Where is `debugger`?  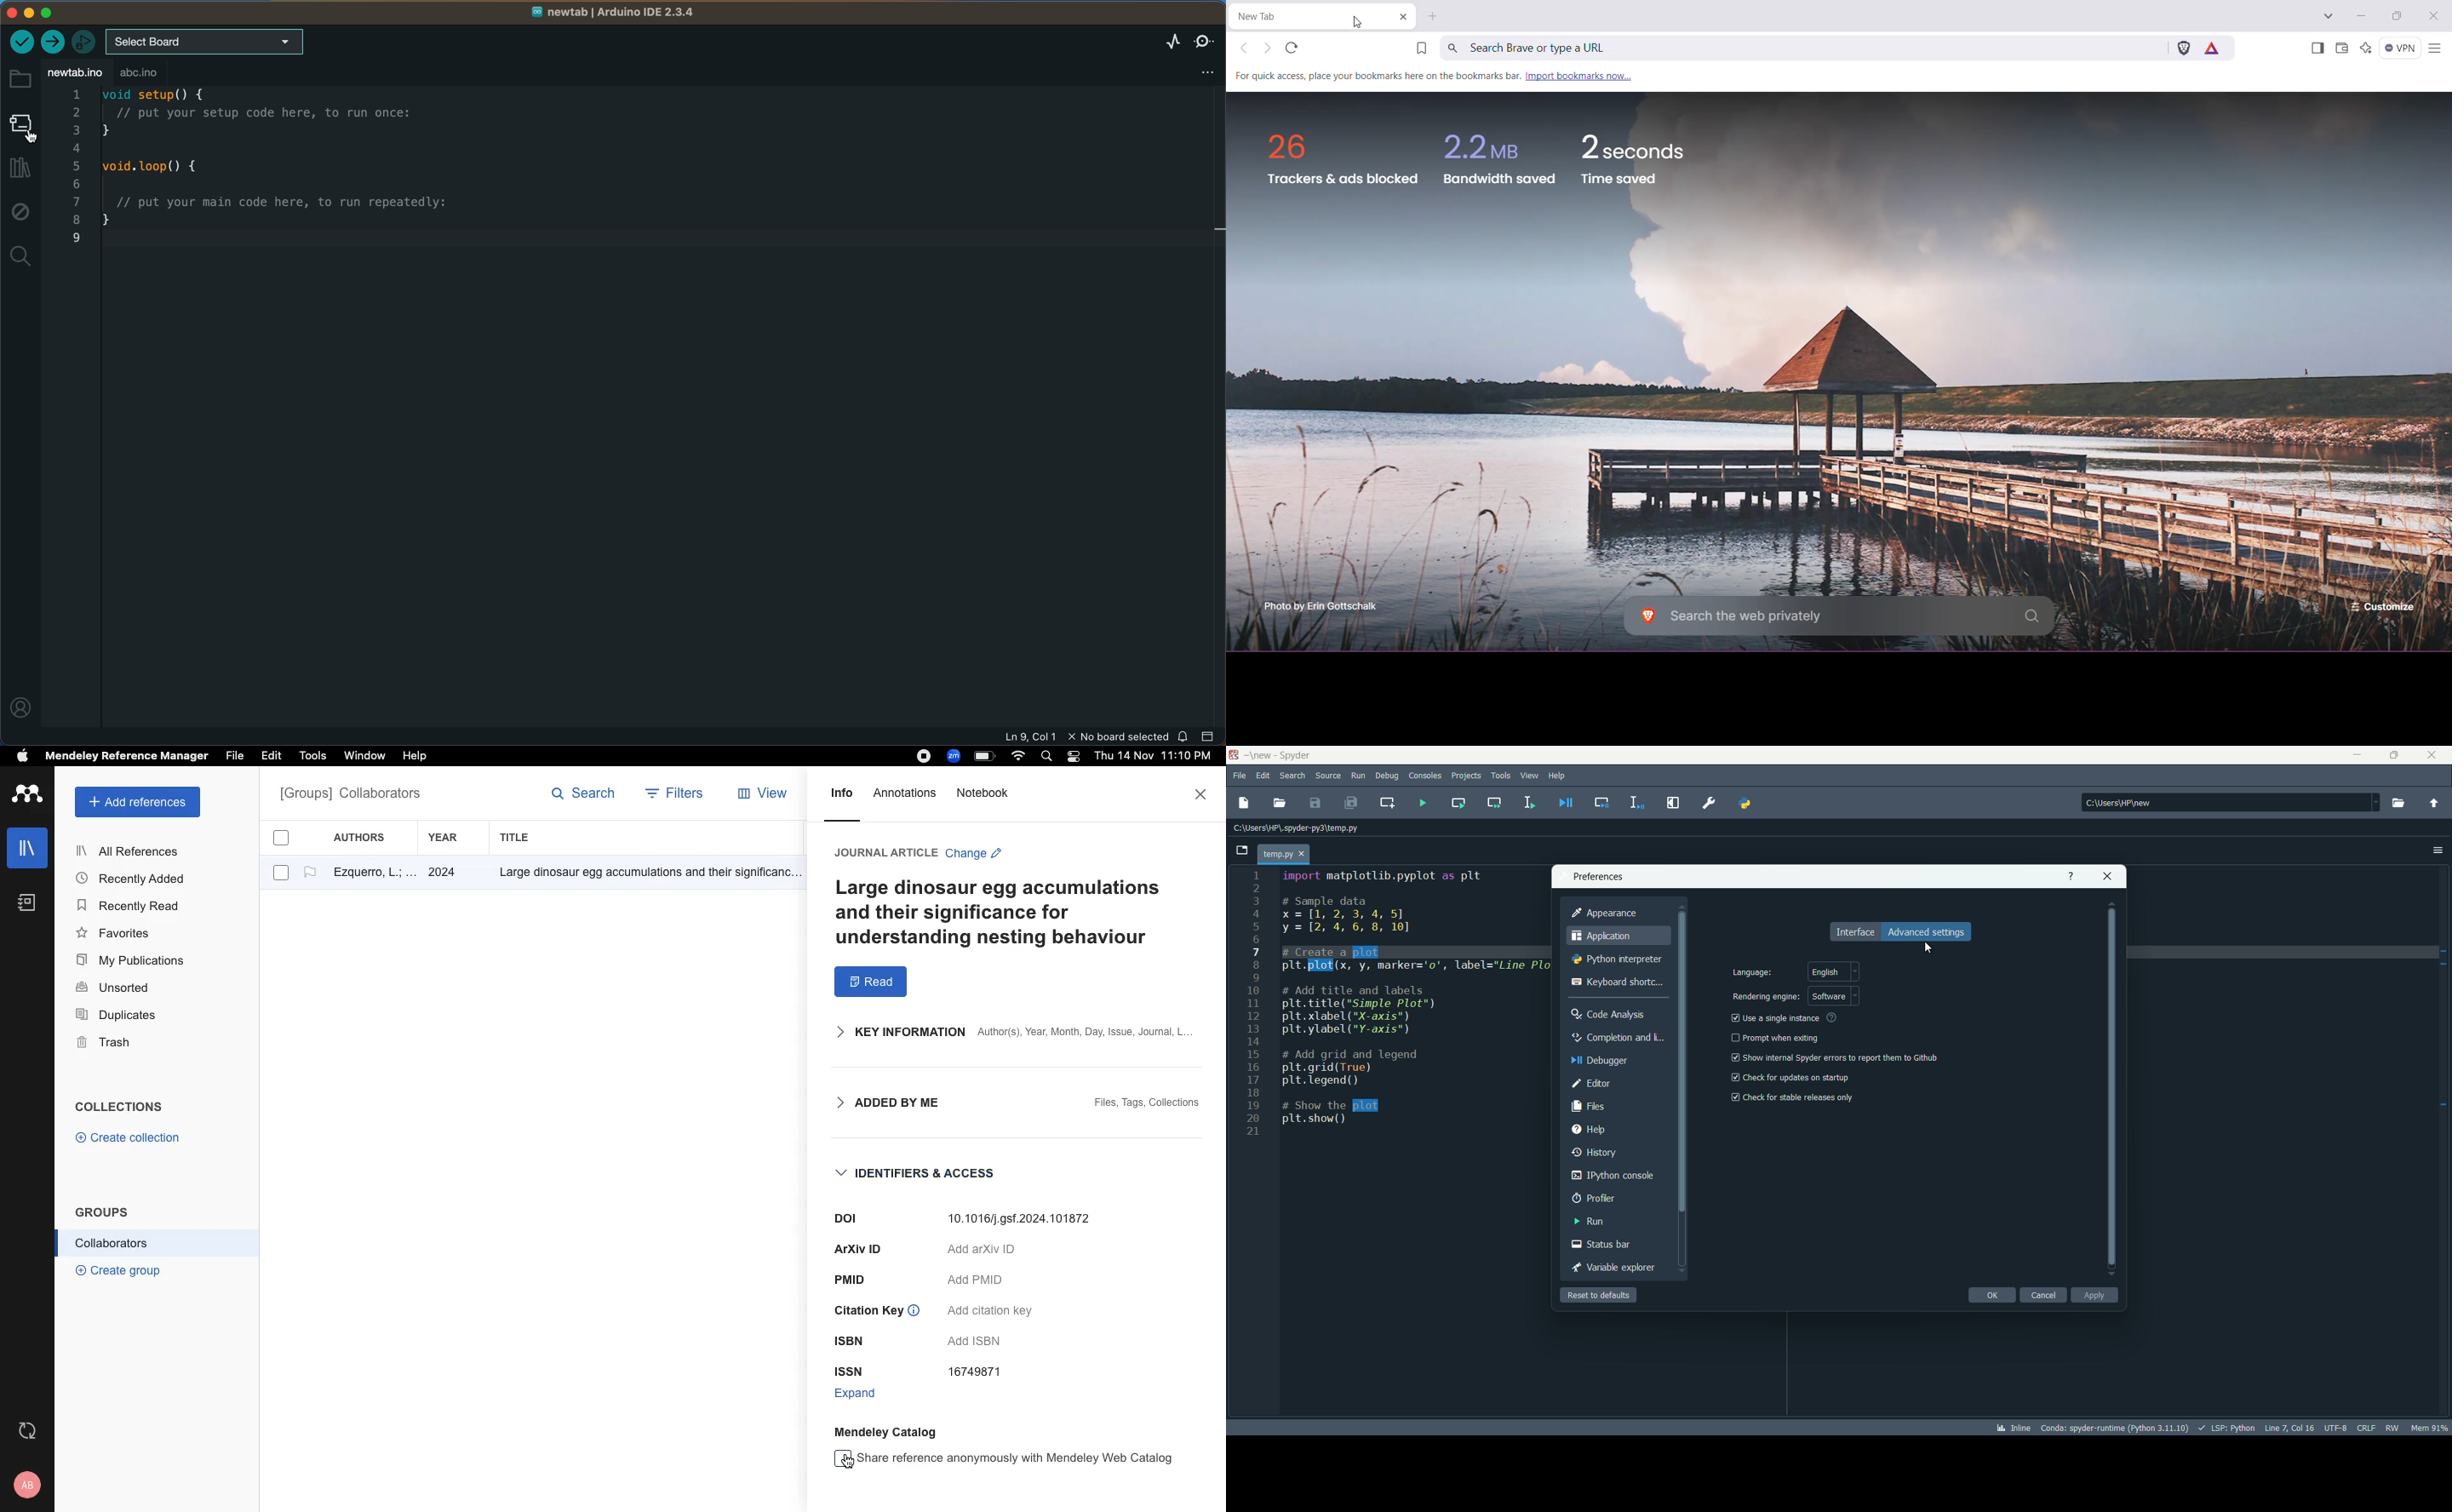 debugger is located at coordinates (86, 40).